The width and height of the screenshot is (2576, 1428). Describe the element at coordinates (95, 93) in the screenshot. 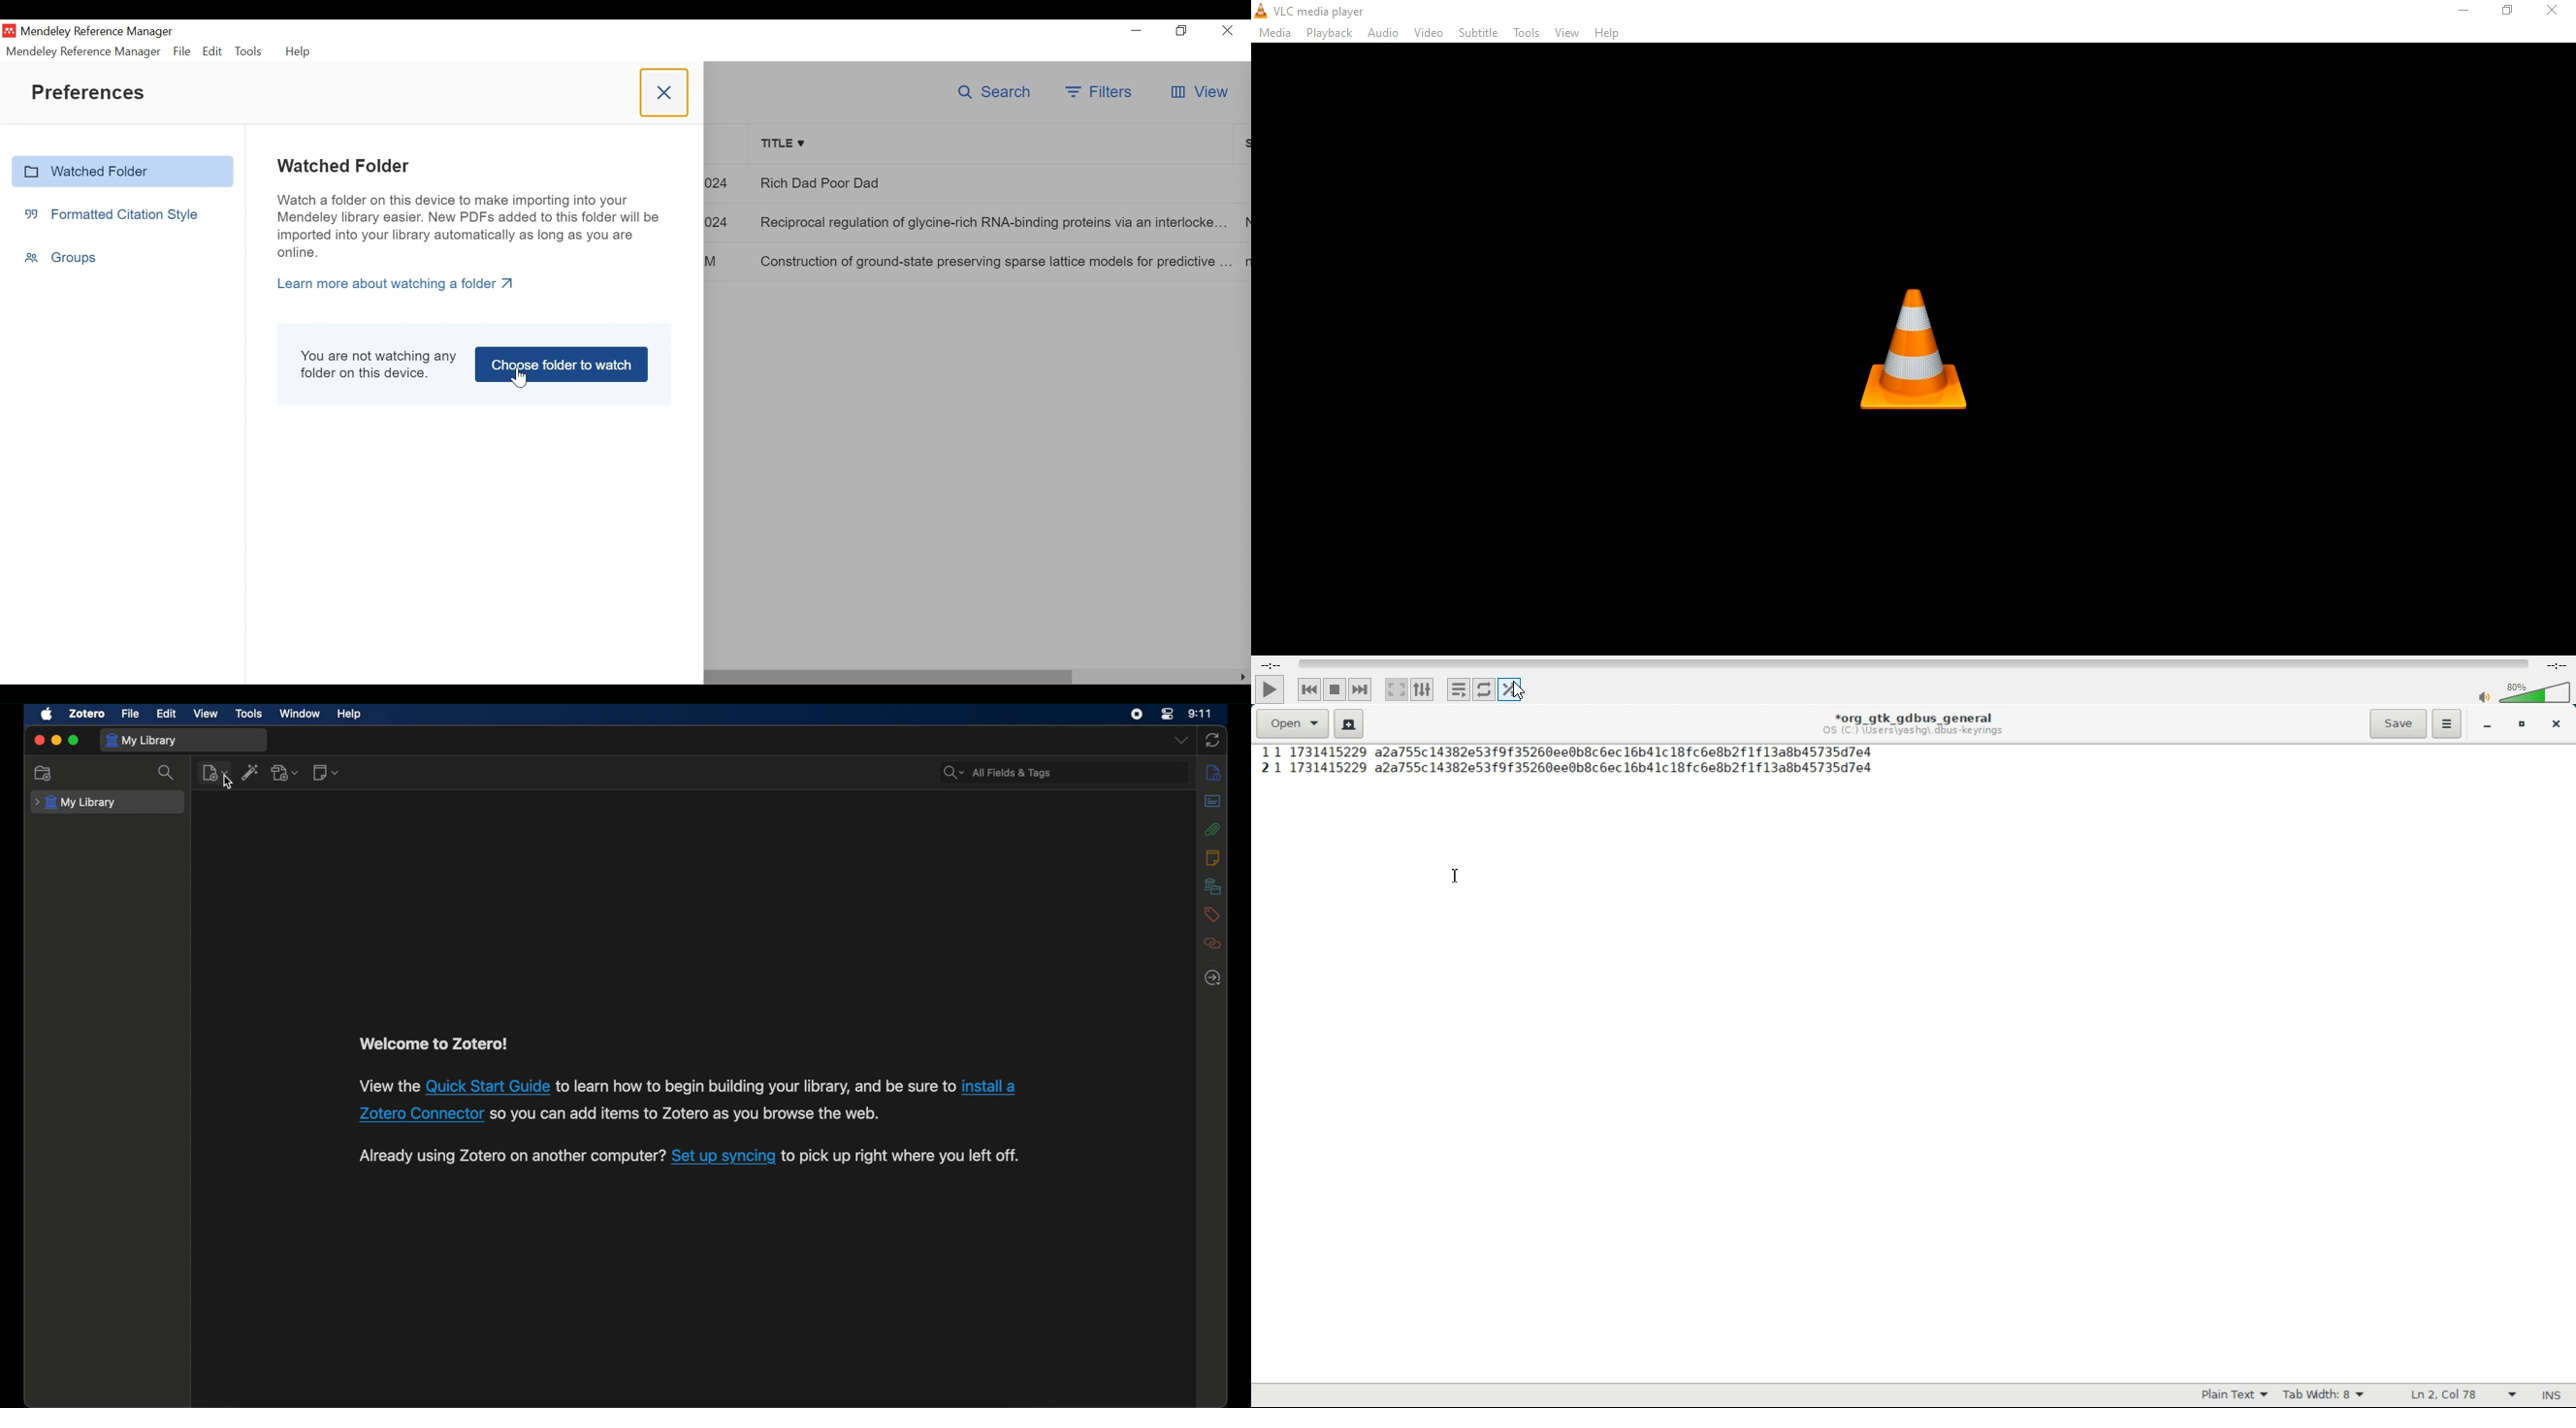

I see `Preferences` at that location.